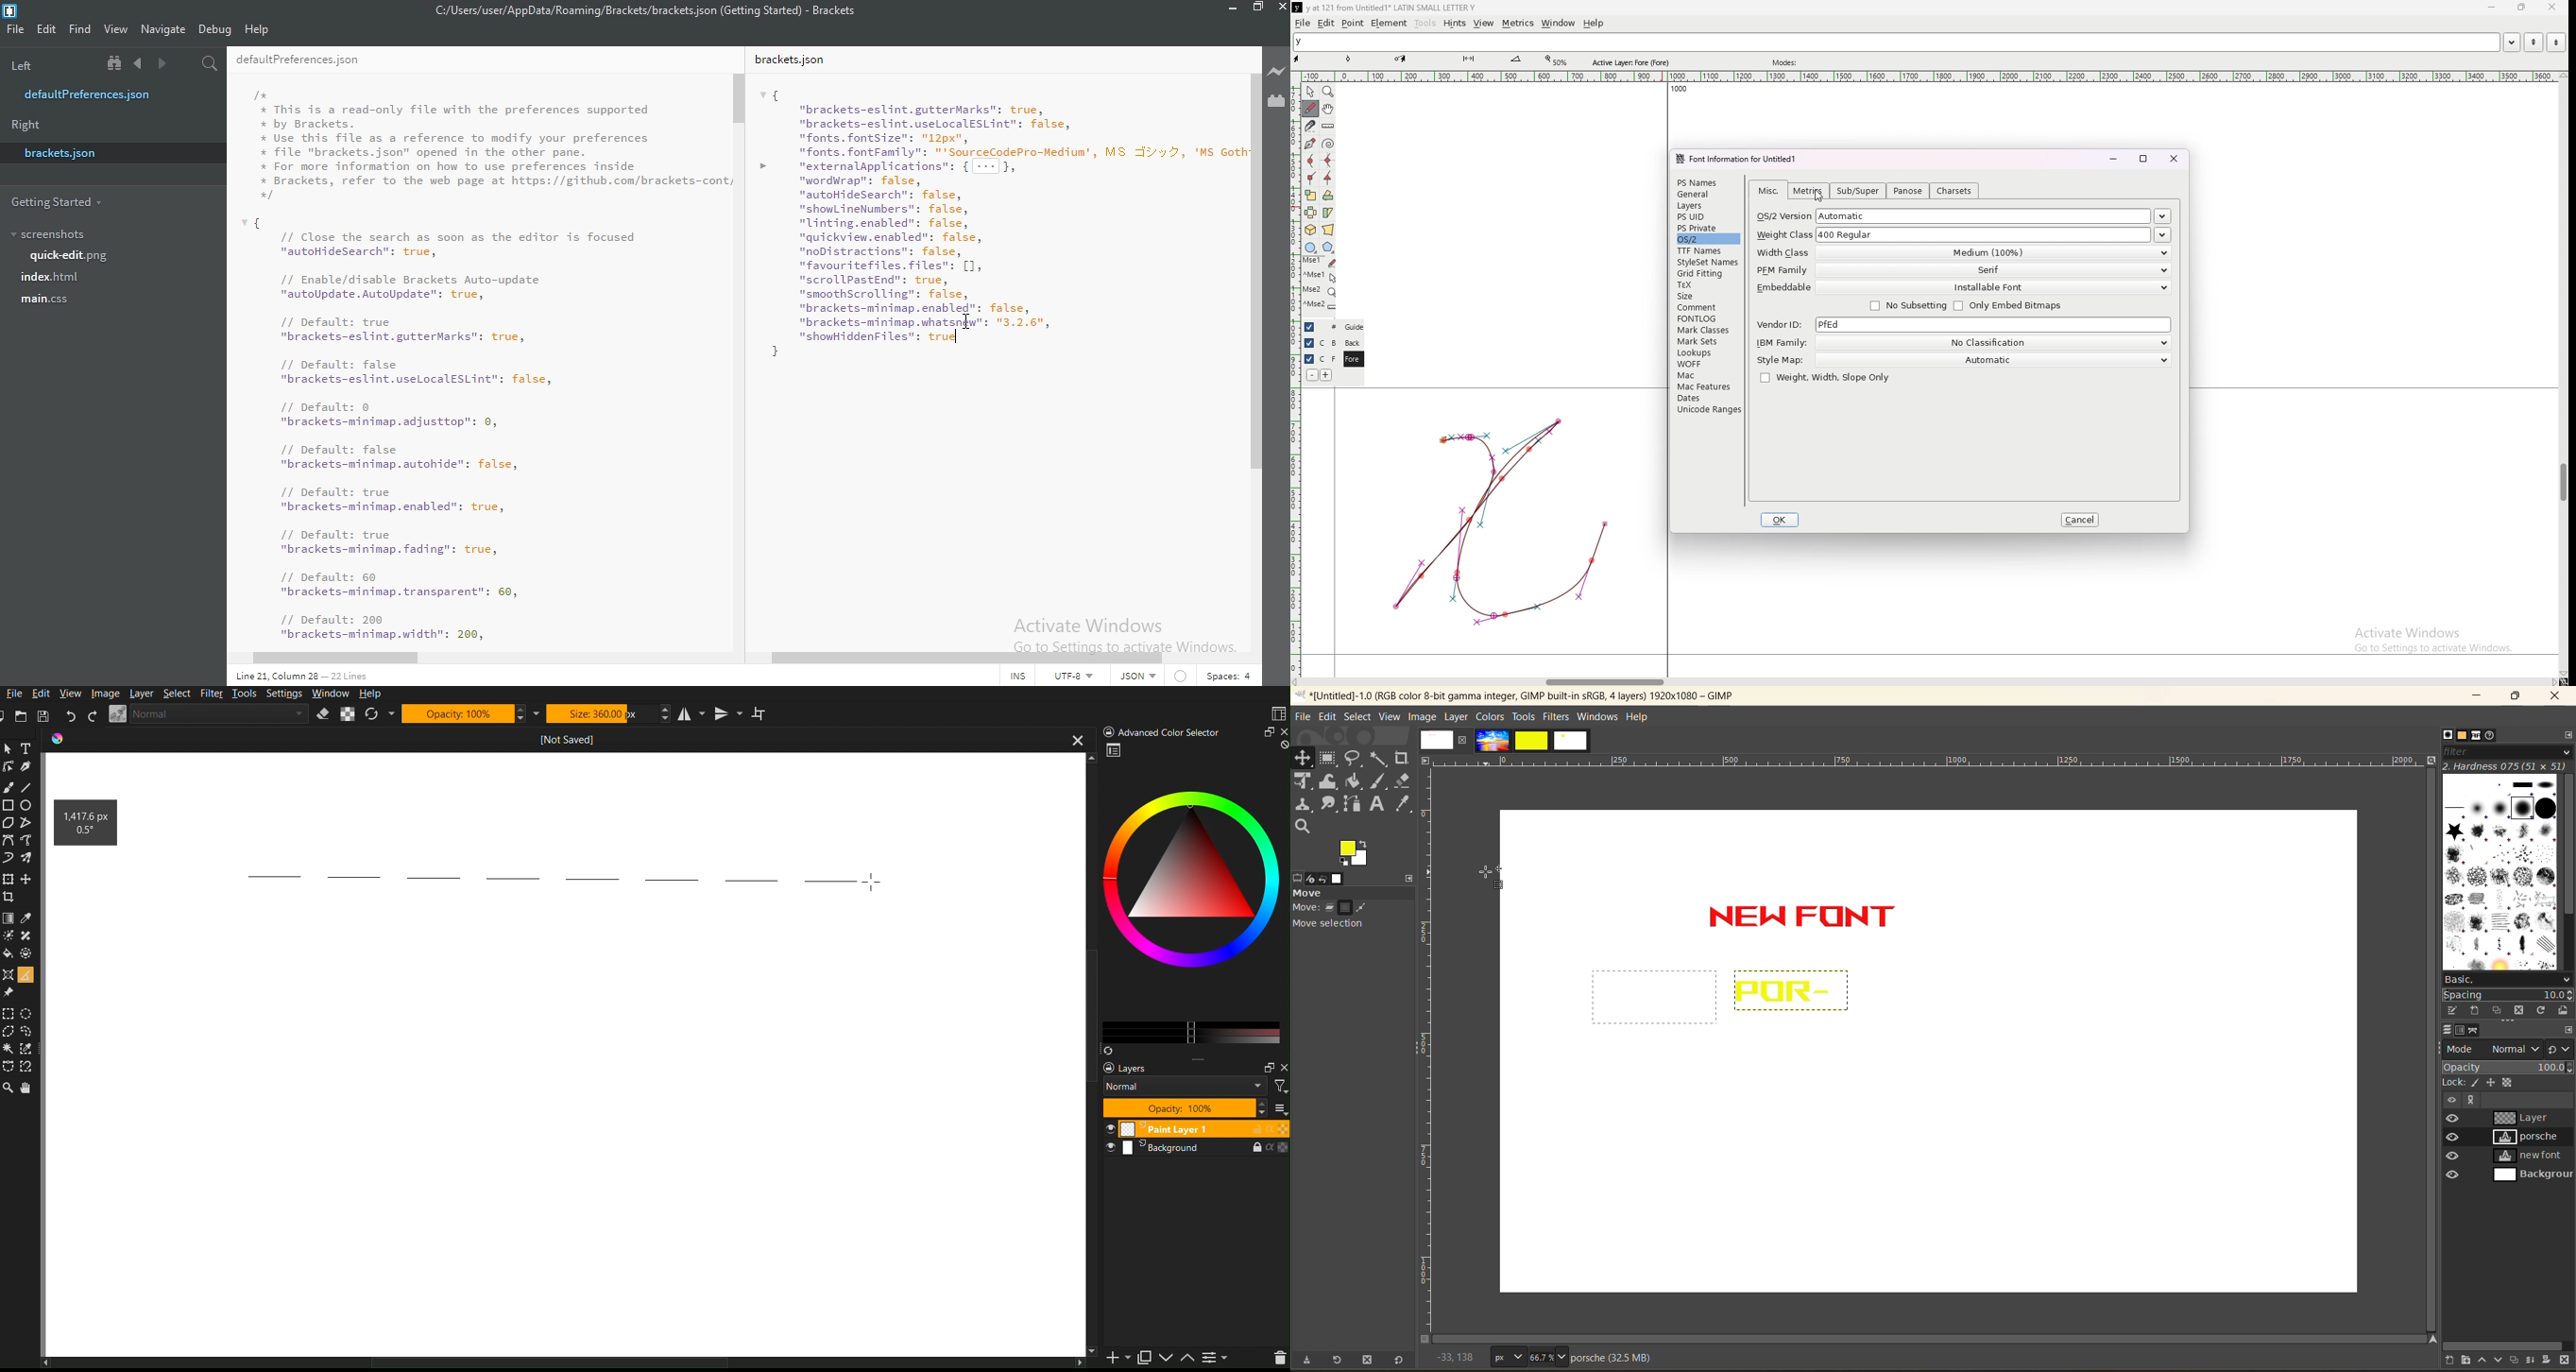 The height and width of the screenshot is (1372, 2576). Describe the element at coordinates (2568, 734) in the screenshot. I see `configure` at that location.